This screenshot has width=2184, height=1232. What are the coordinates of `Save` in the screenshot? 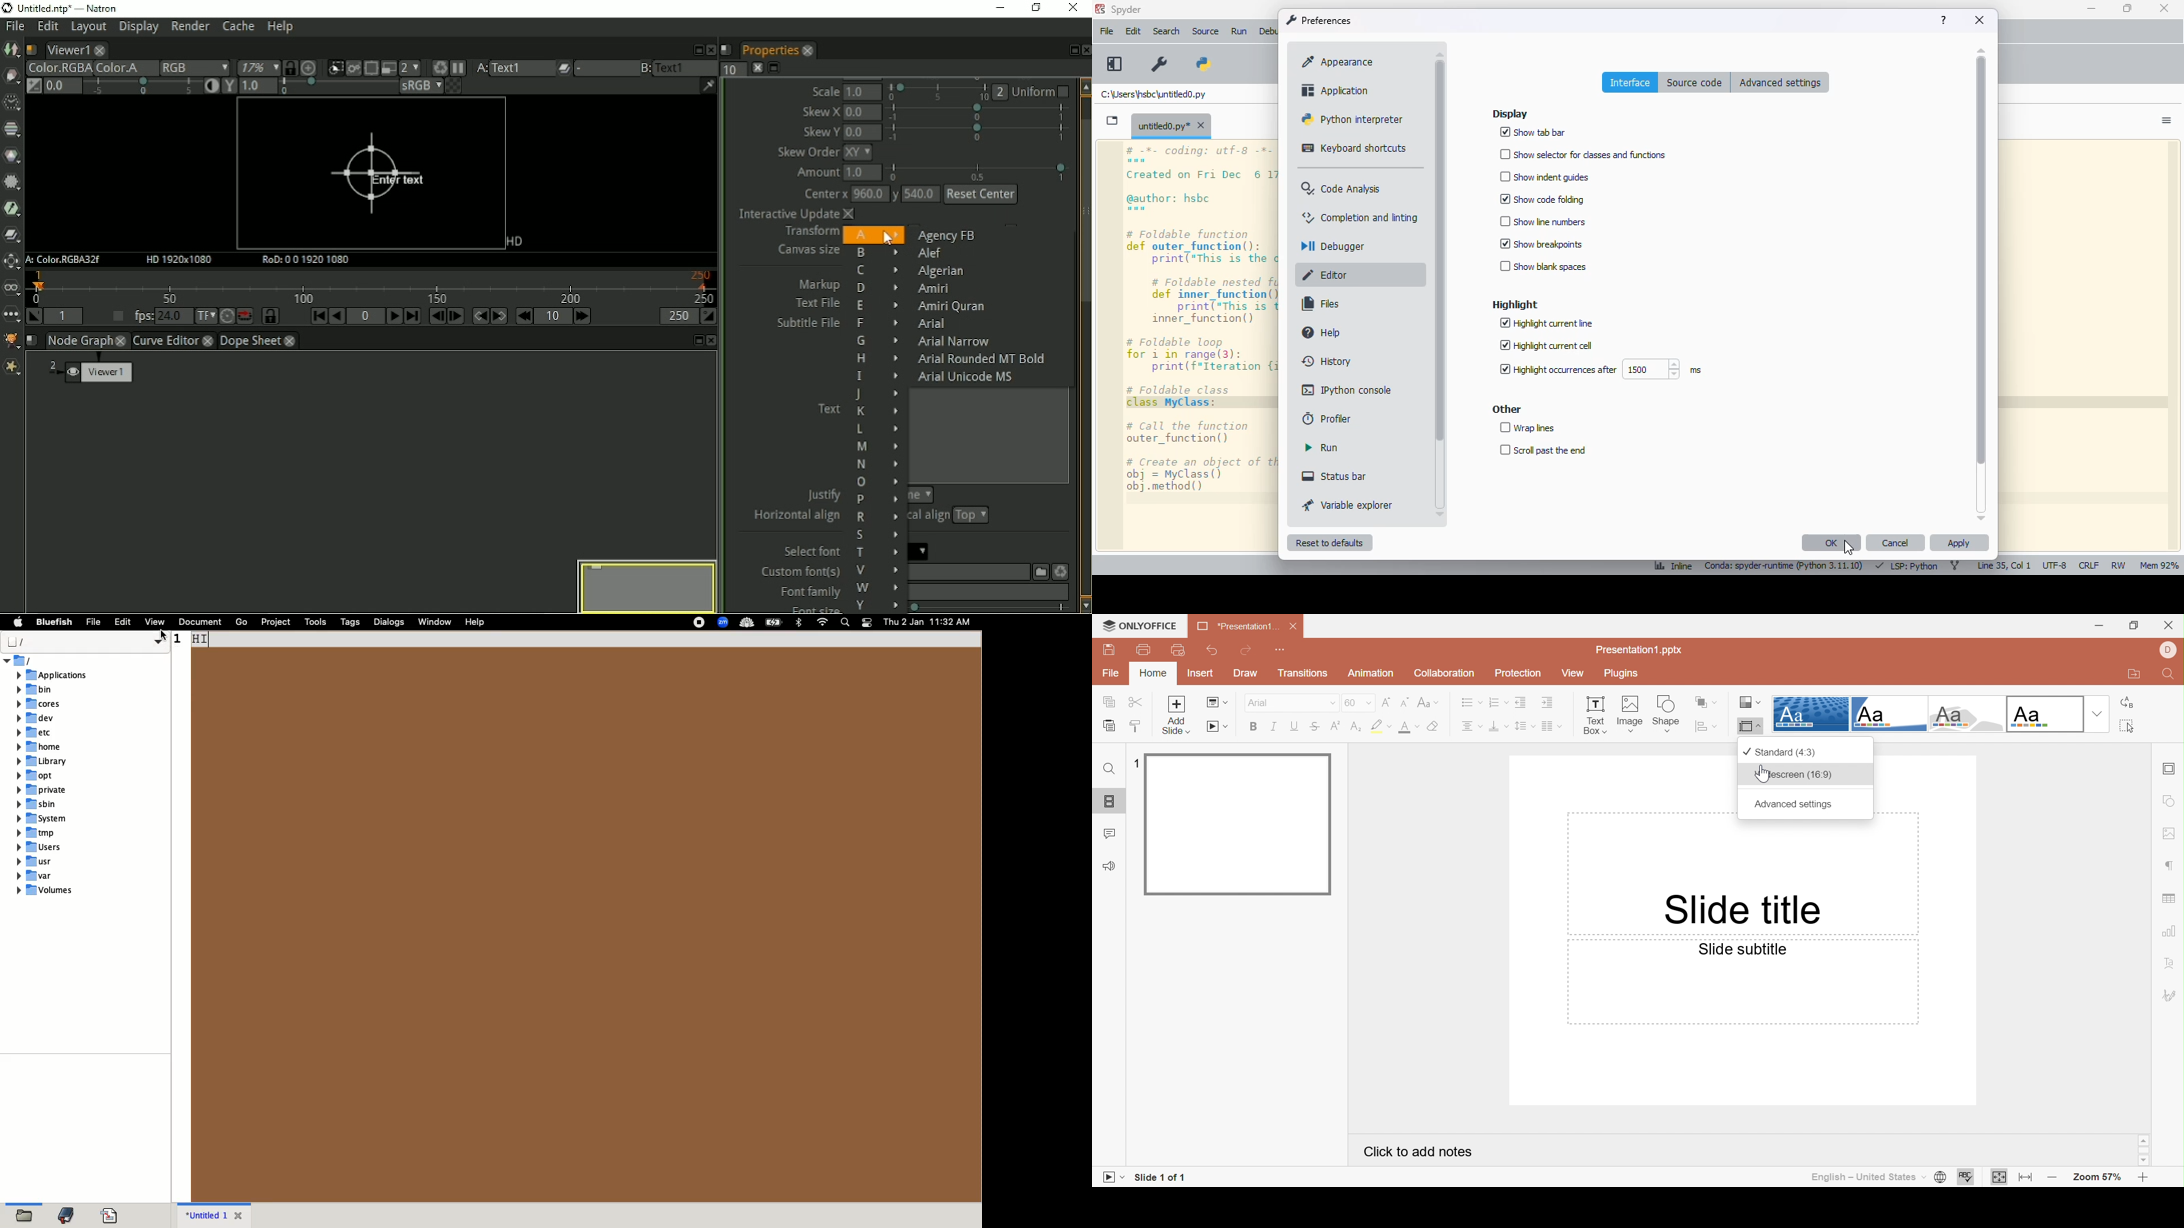 It's located at (1109, 650).